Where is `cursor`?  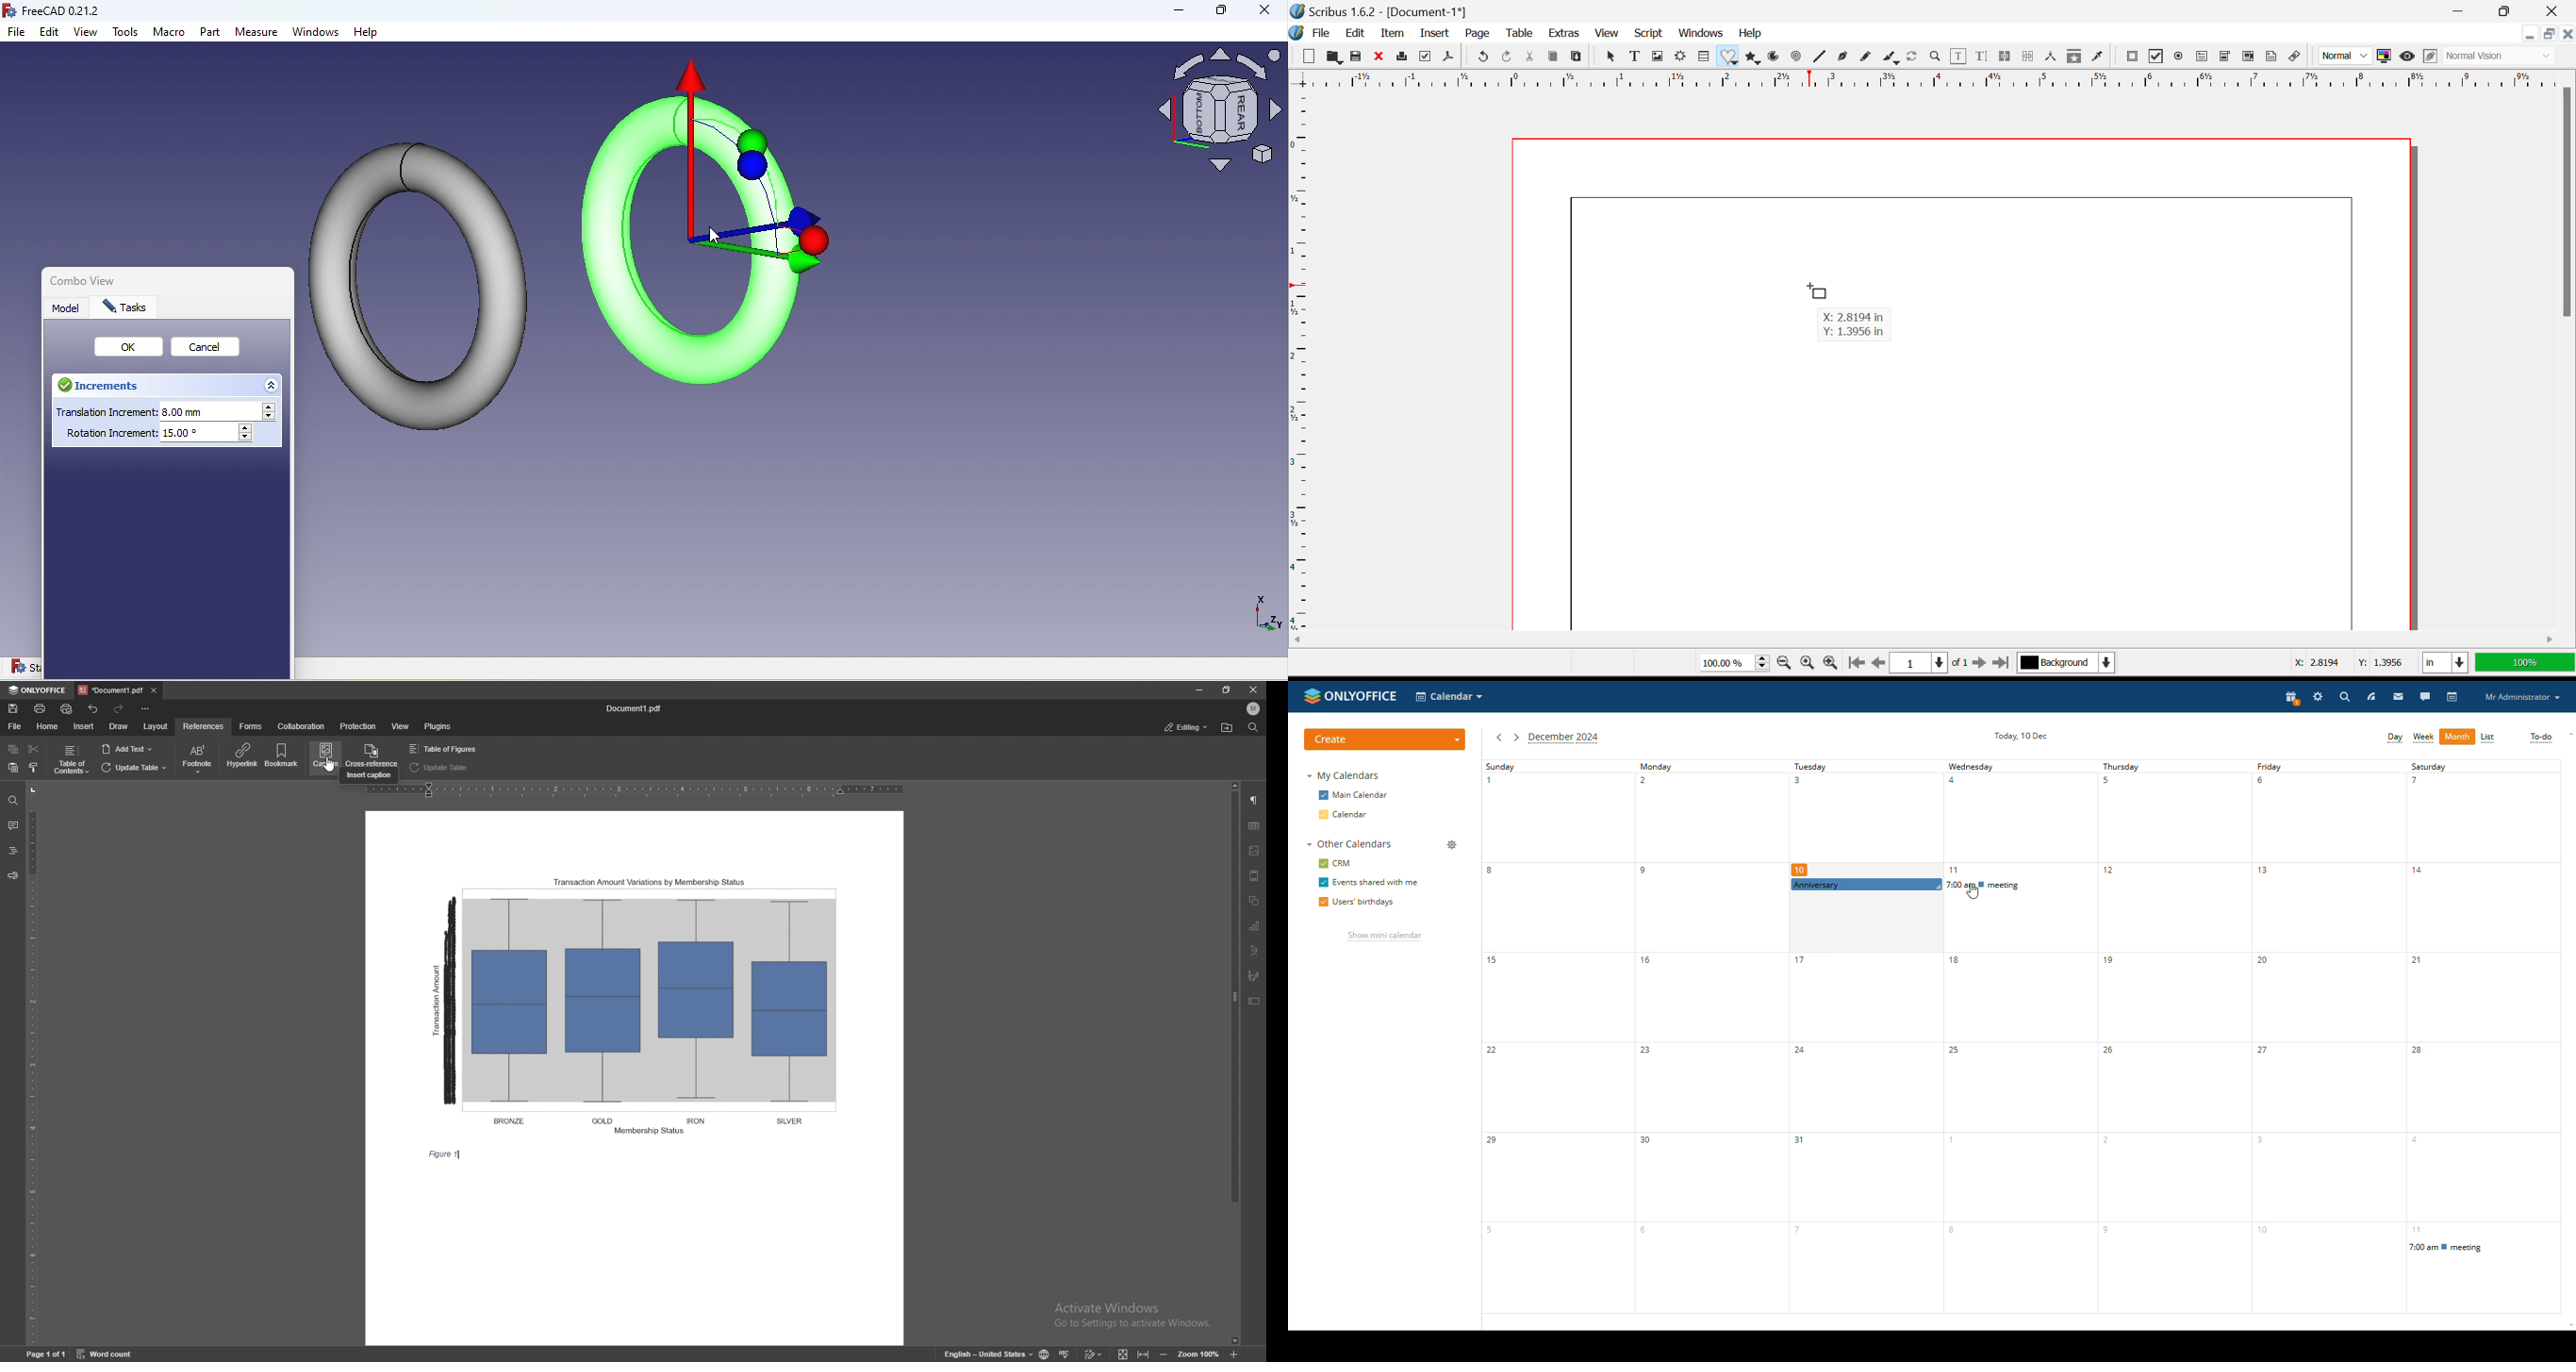
cursor is located at coordinates (1976, 891).